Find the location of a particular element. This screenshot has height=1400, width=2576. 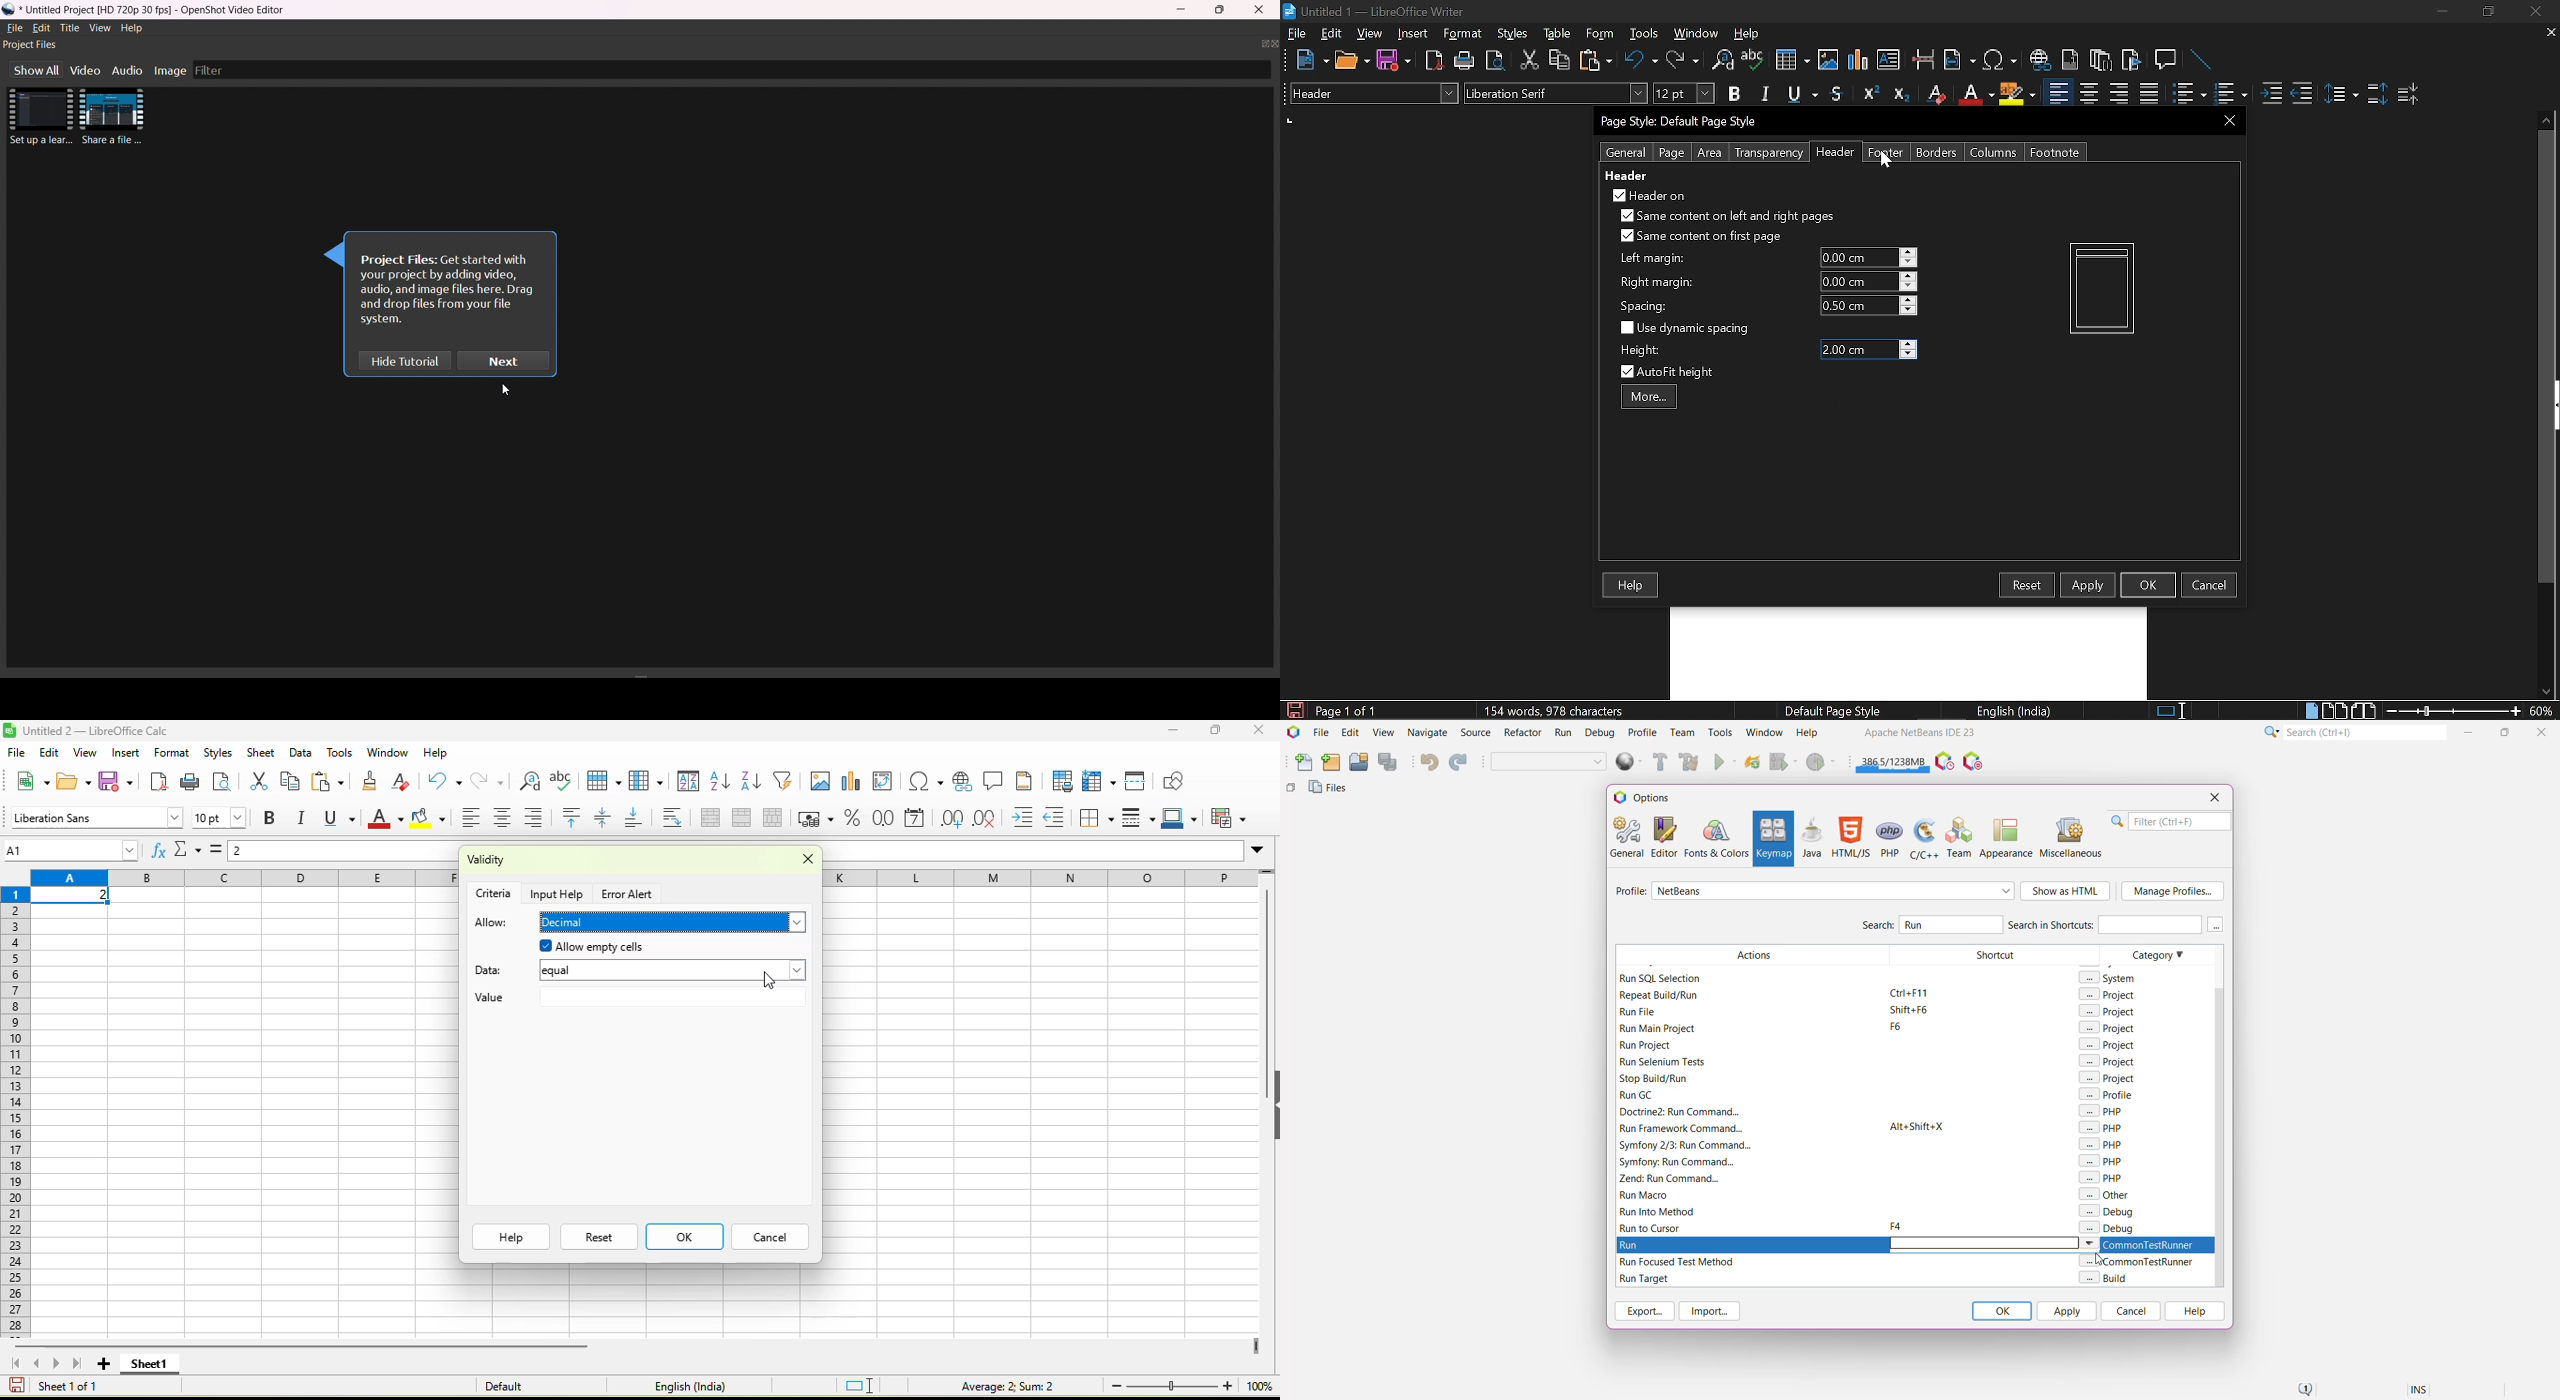

row is located at coordinates (1040, 878).